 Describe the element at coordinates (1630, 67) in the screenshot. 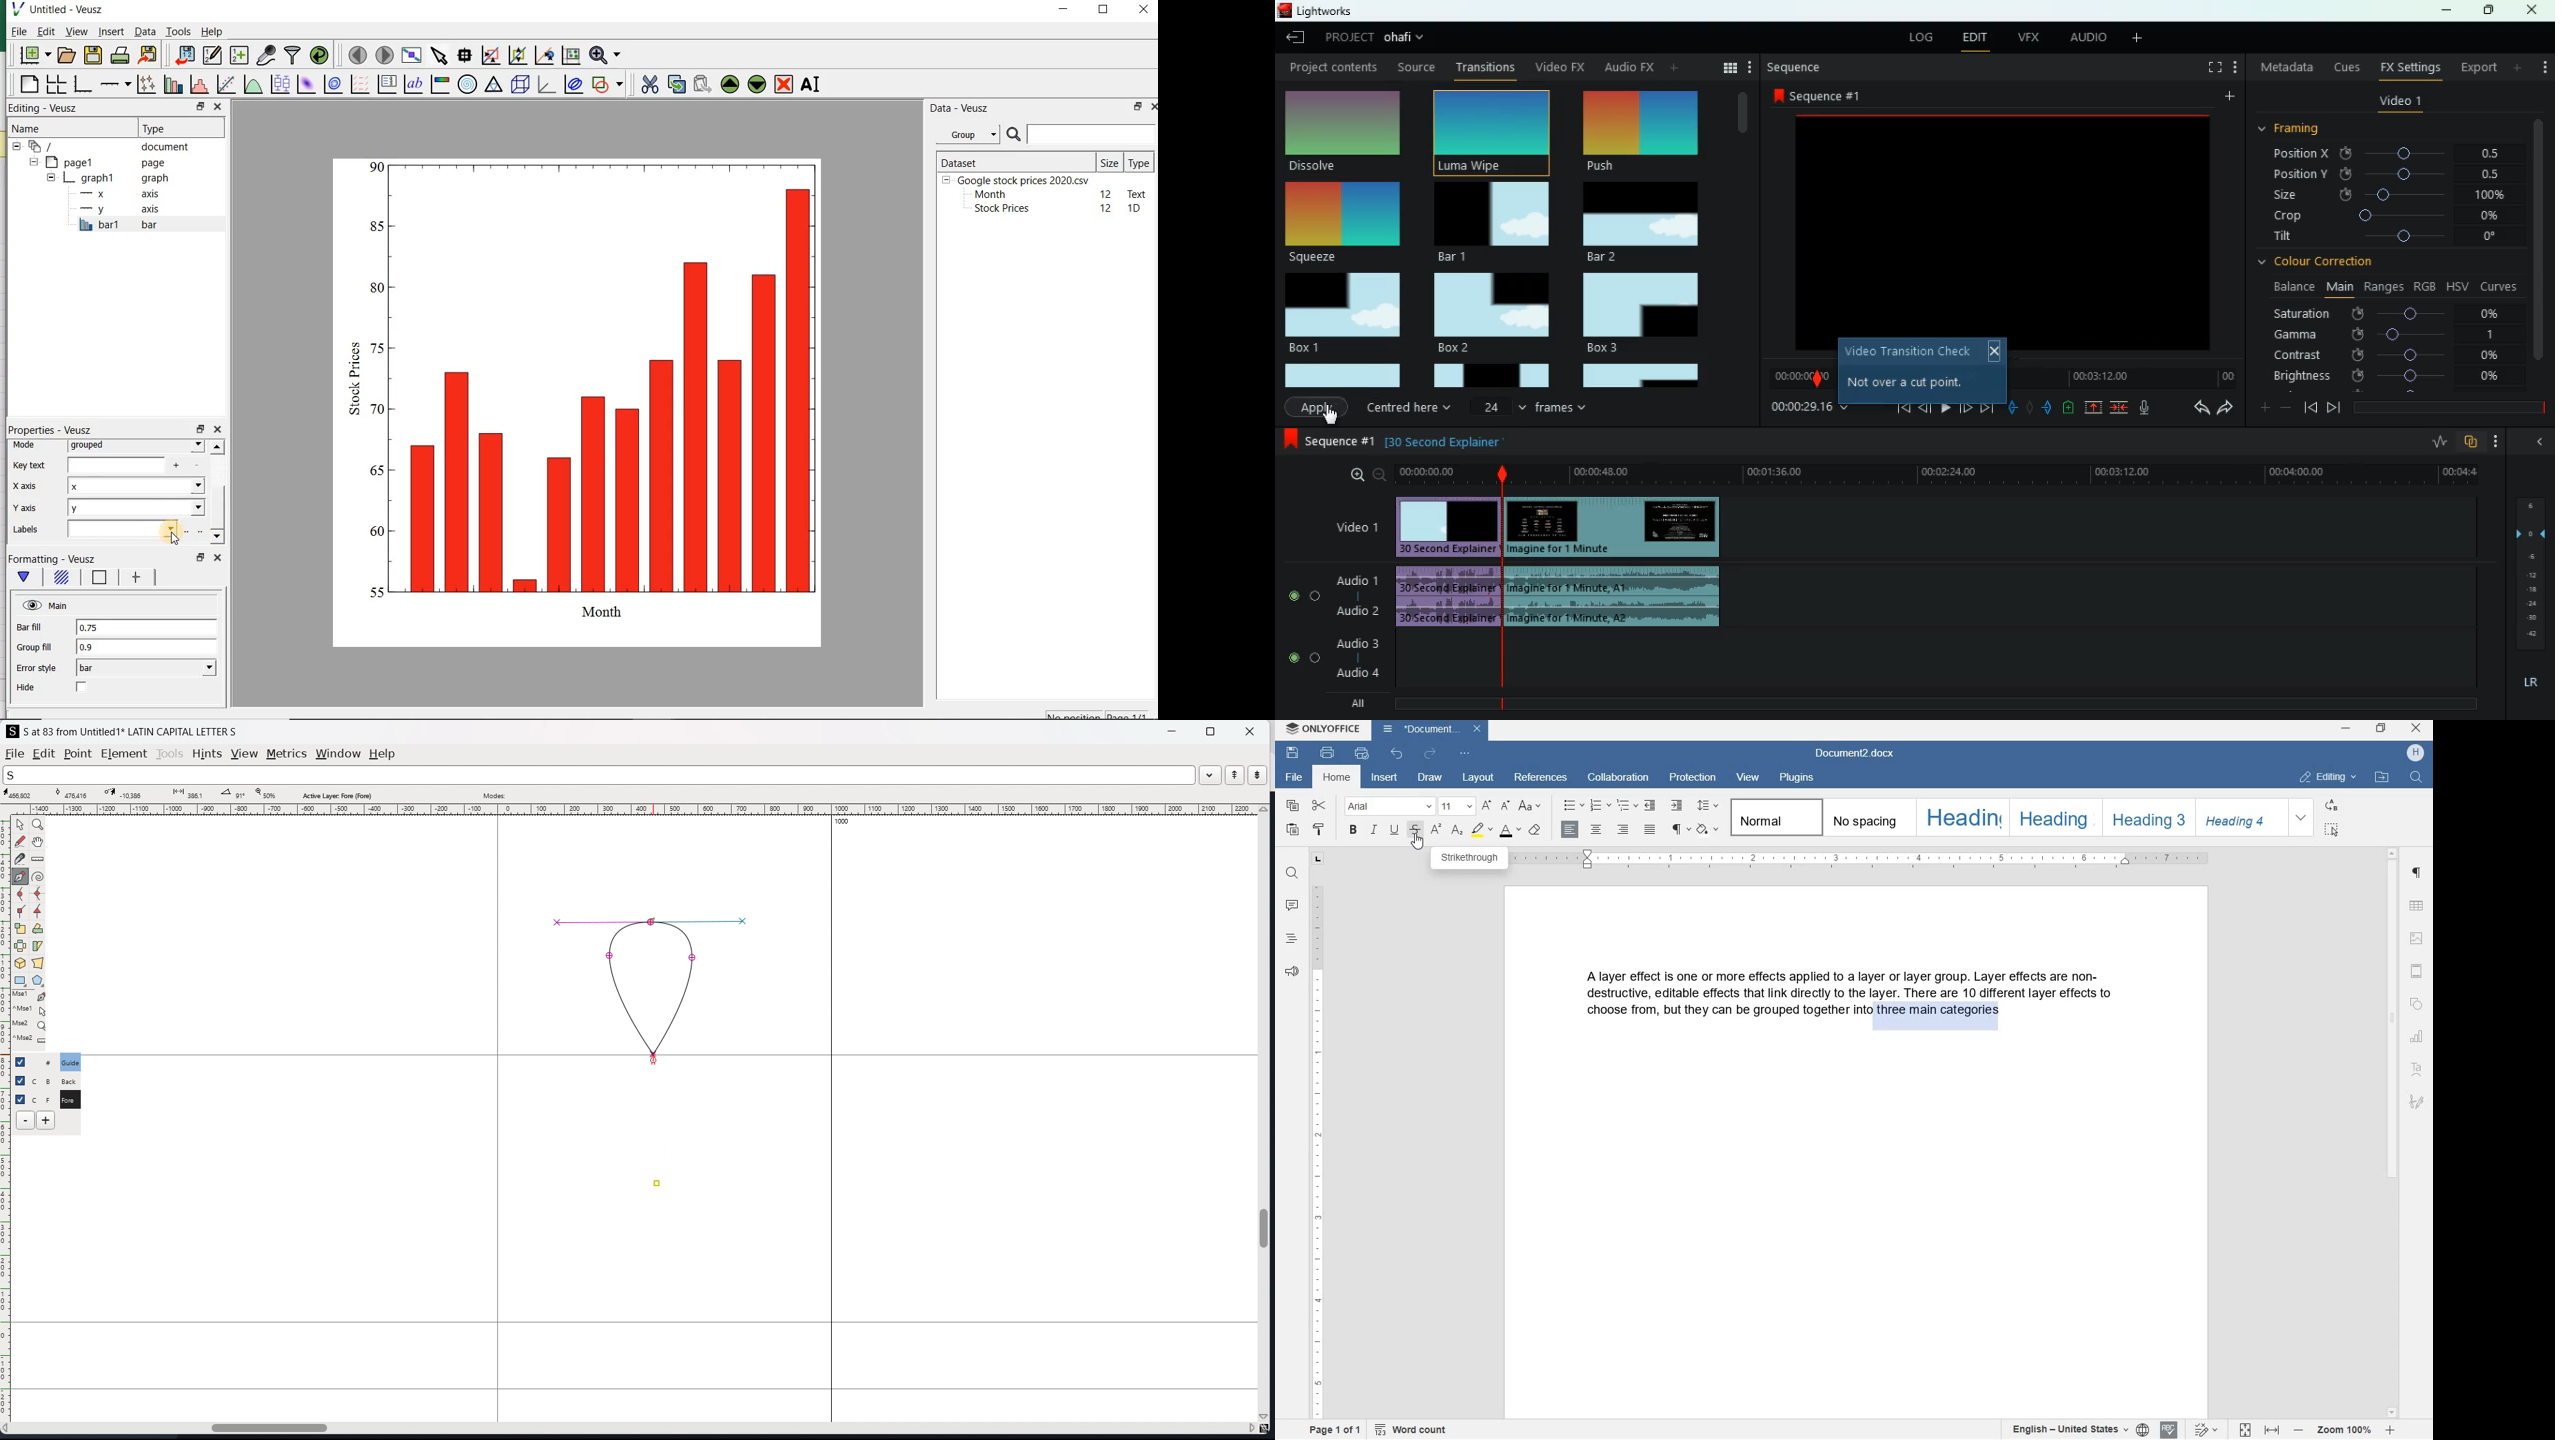

I see `back` at that location.